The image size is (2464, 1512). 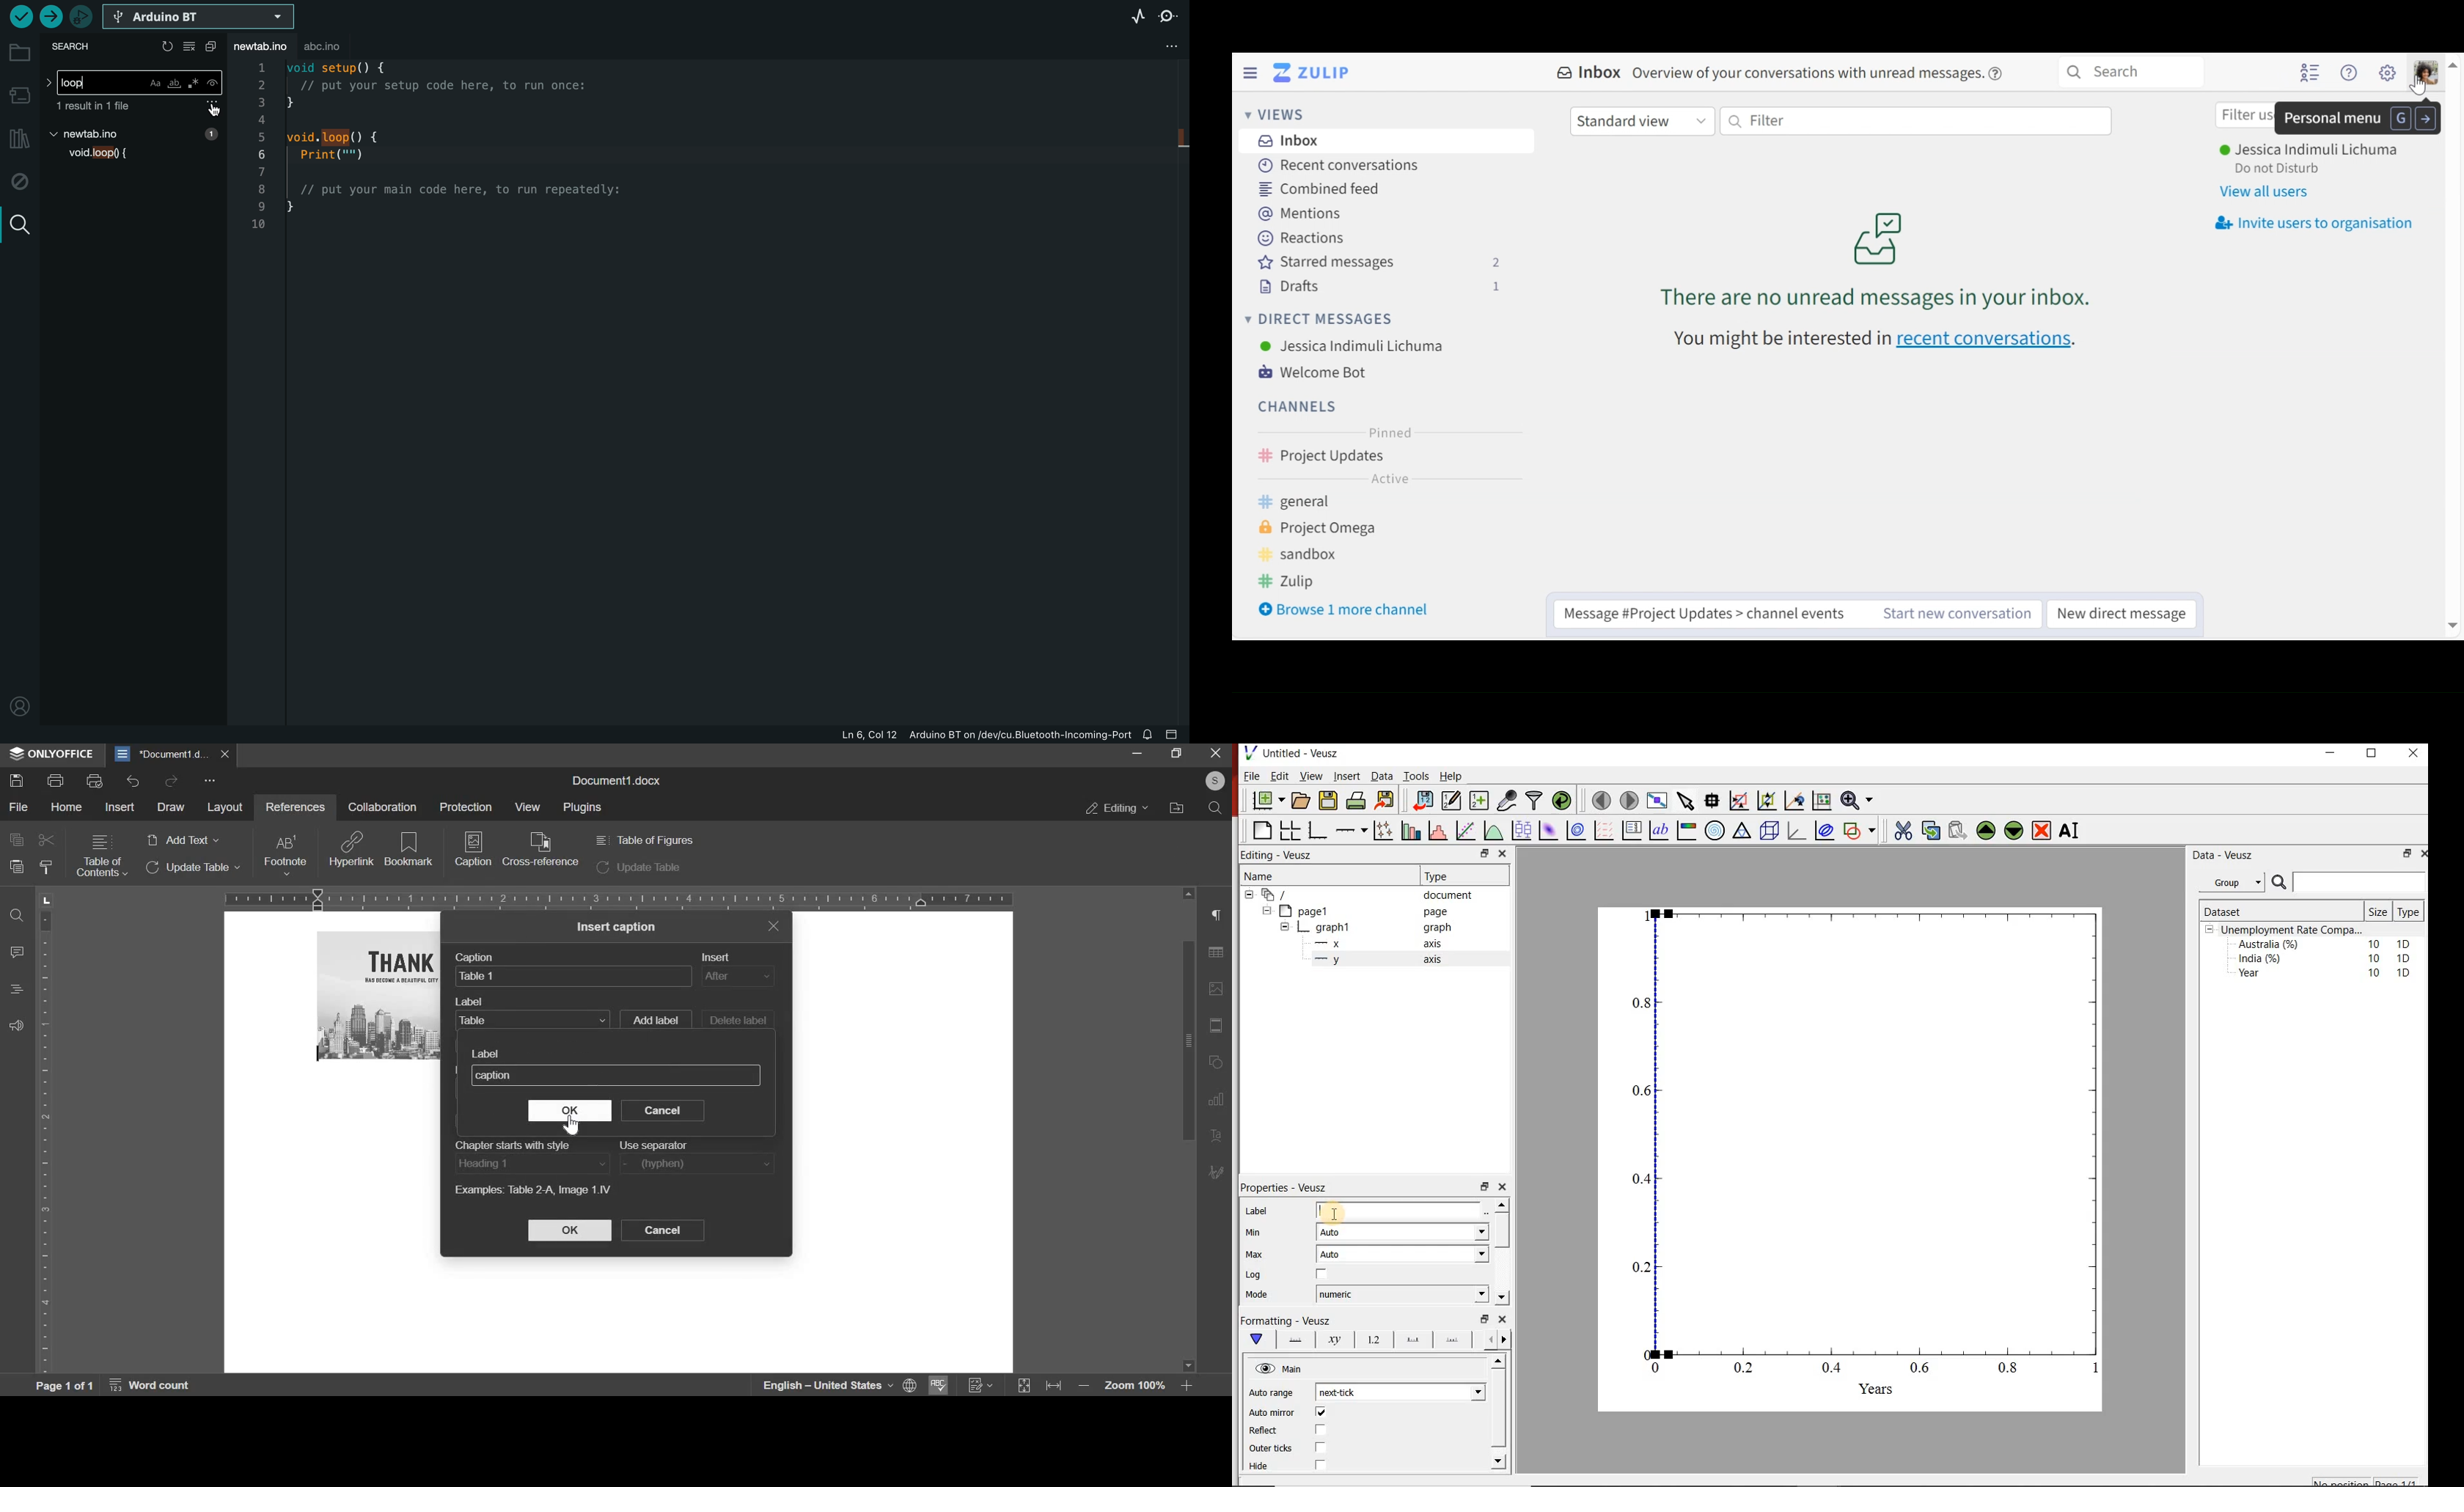 What do you see at coordinates (1500, 1361) in the screenshot?
I see `move up` at bounding box center [1500, 1361].